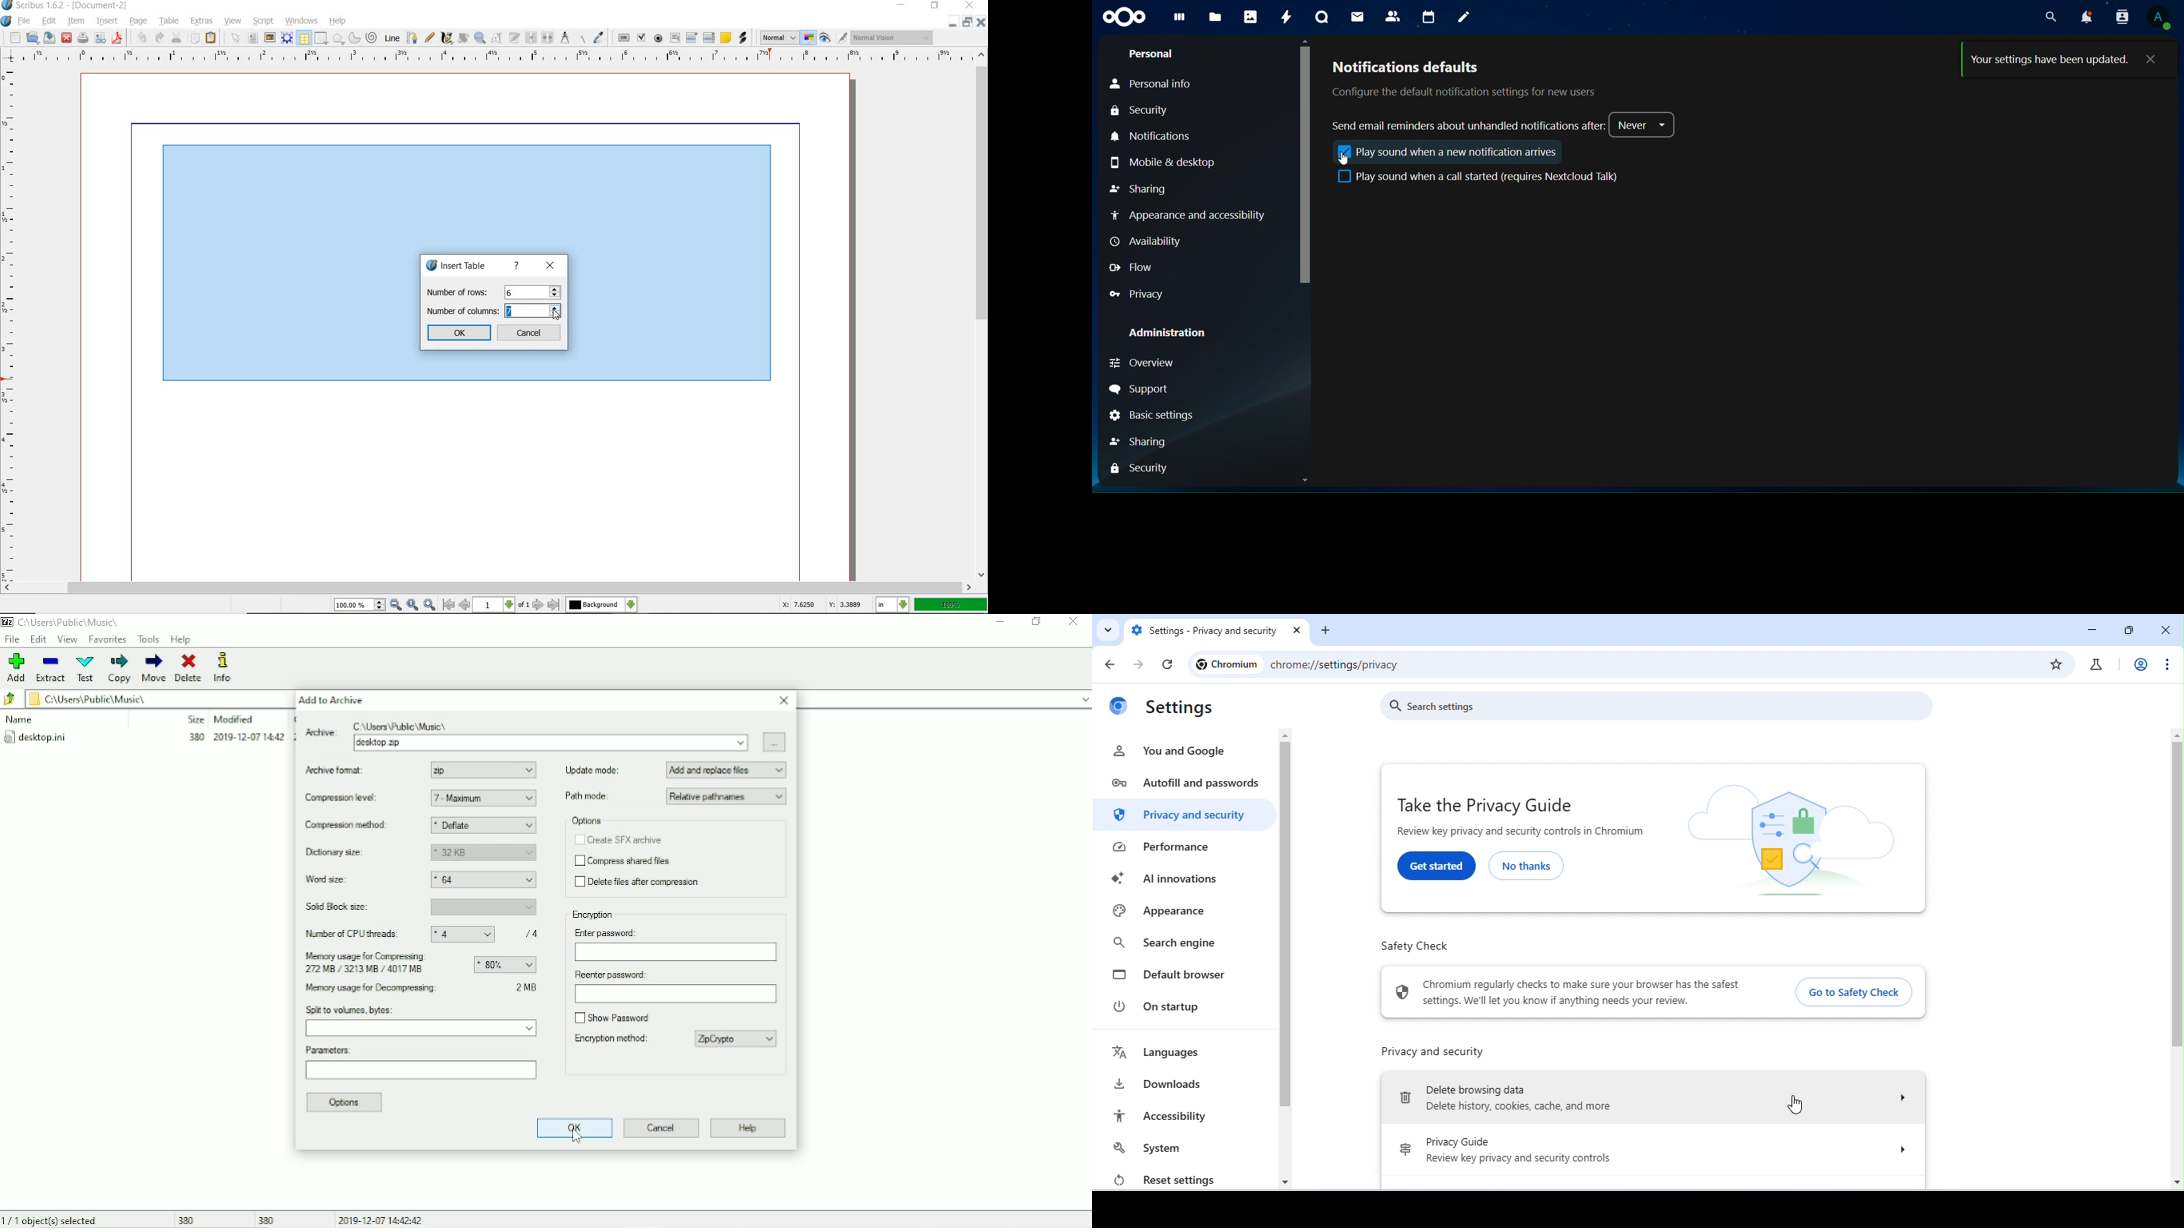  What do you see at coordinates (692, 38) in the screenshot?
I see `pdf combo box` at bounding box center [692, 38].